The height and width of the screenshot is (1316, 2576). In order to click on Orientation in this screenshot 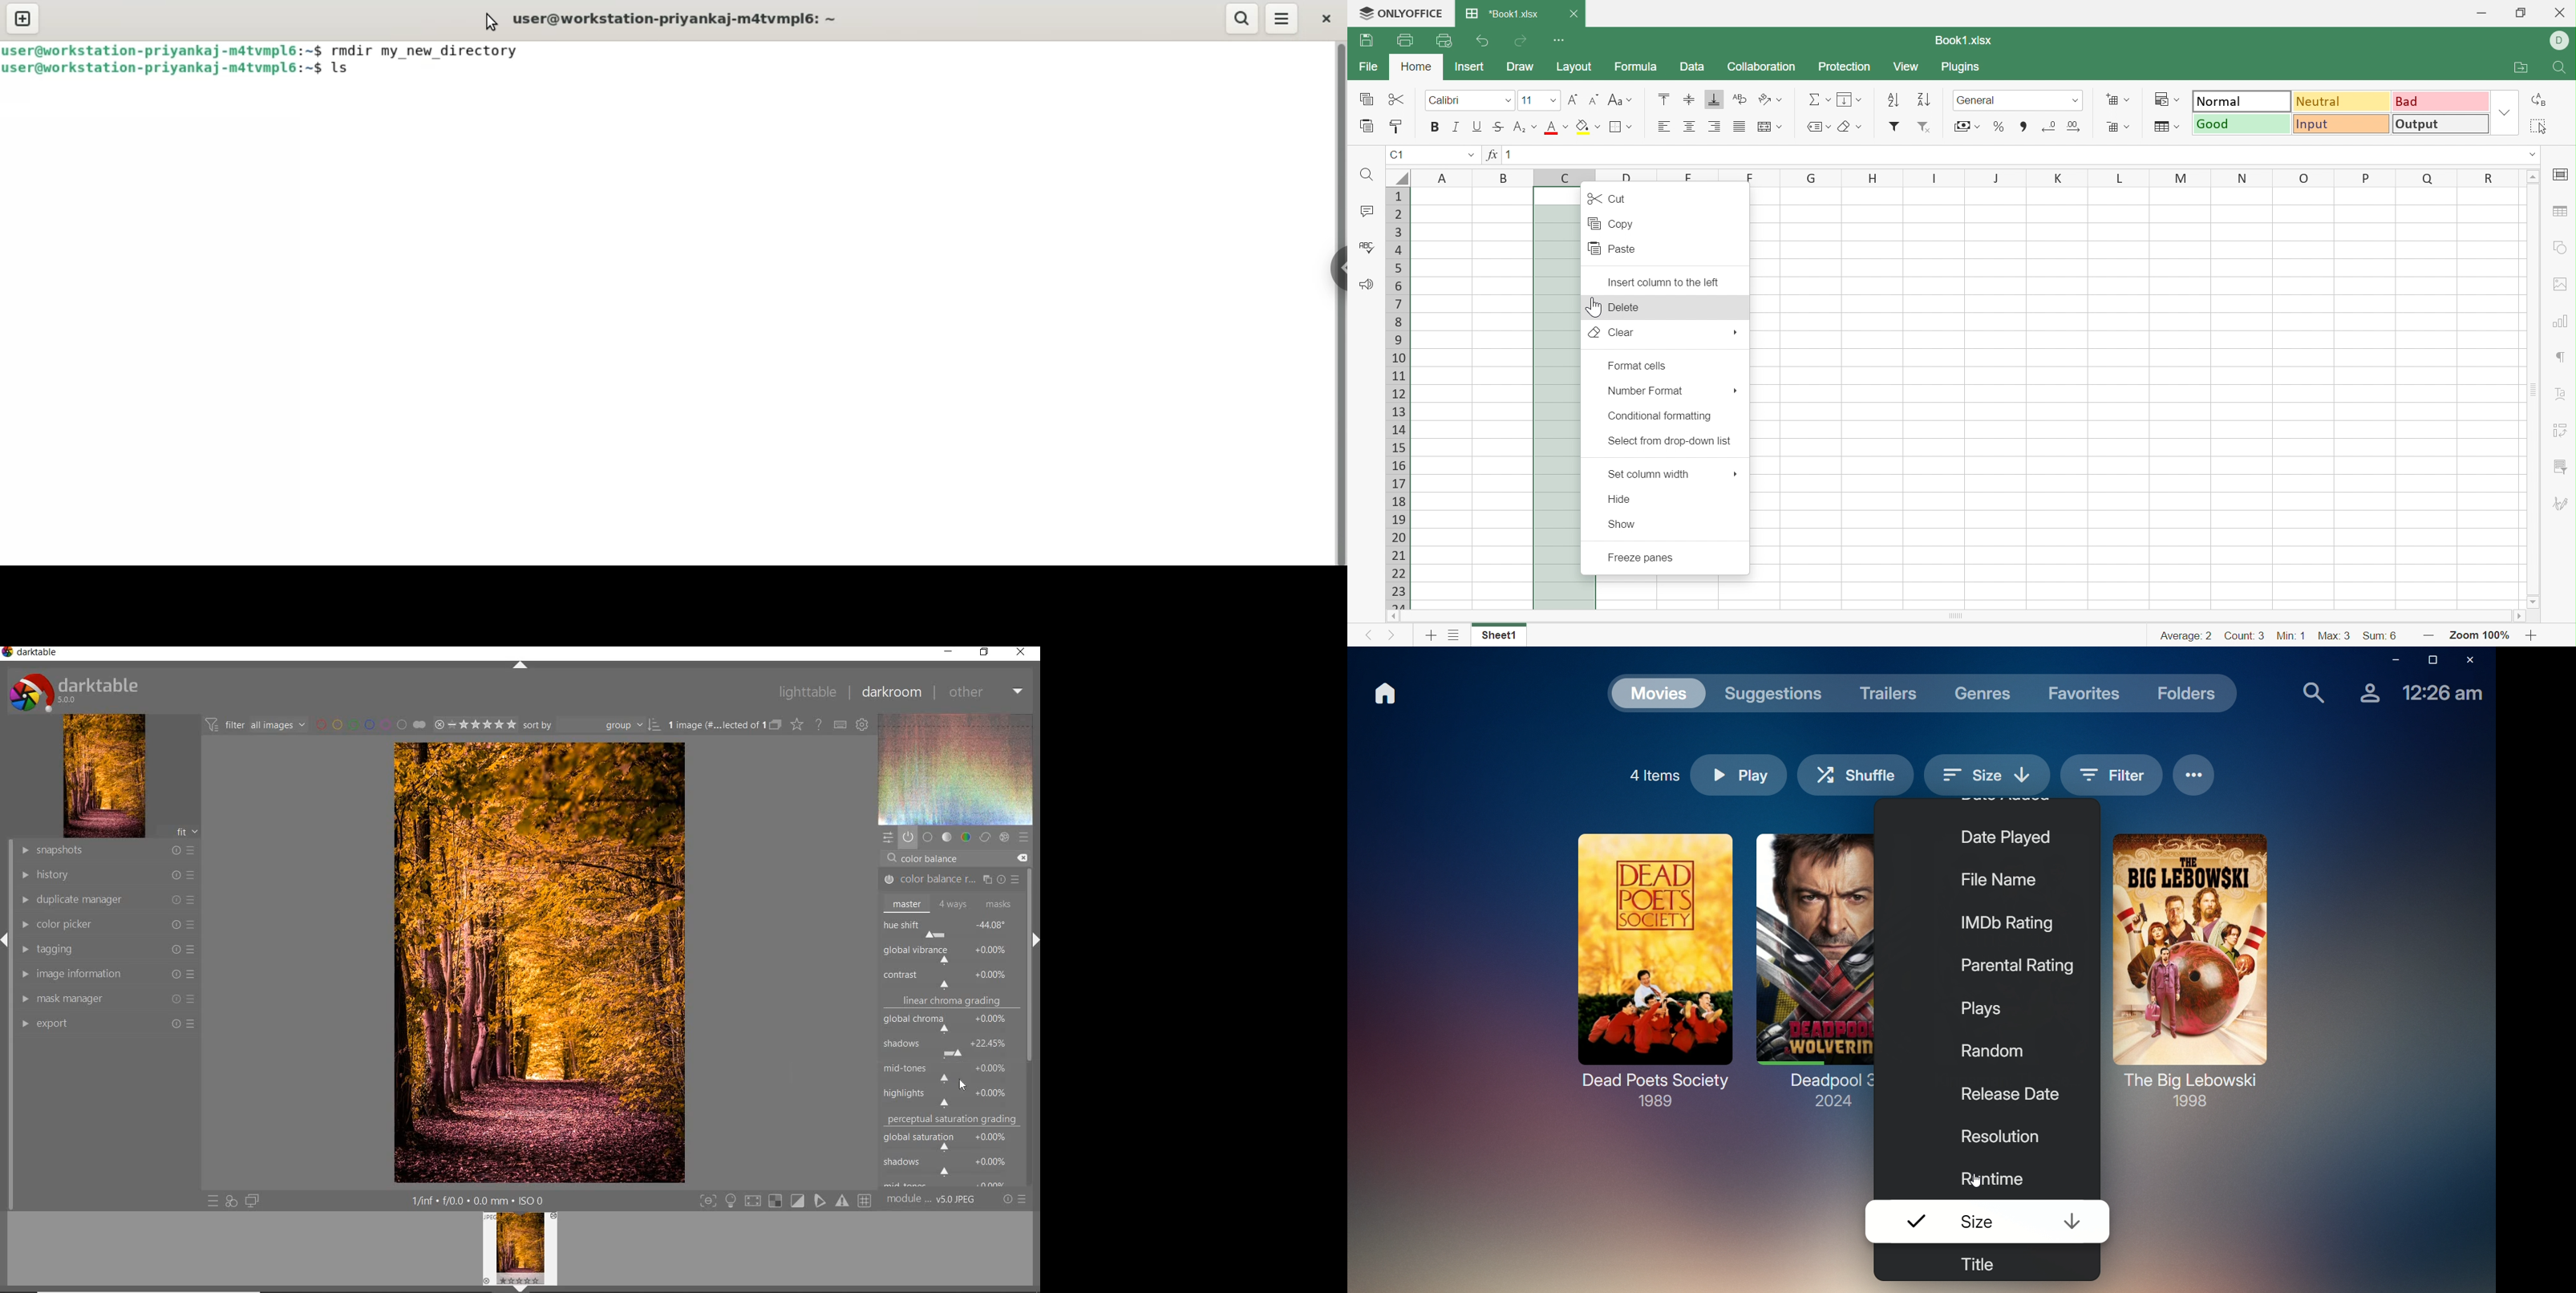, I will do `click(1760, 98)`.